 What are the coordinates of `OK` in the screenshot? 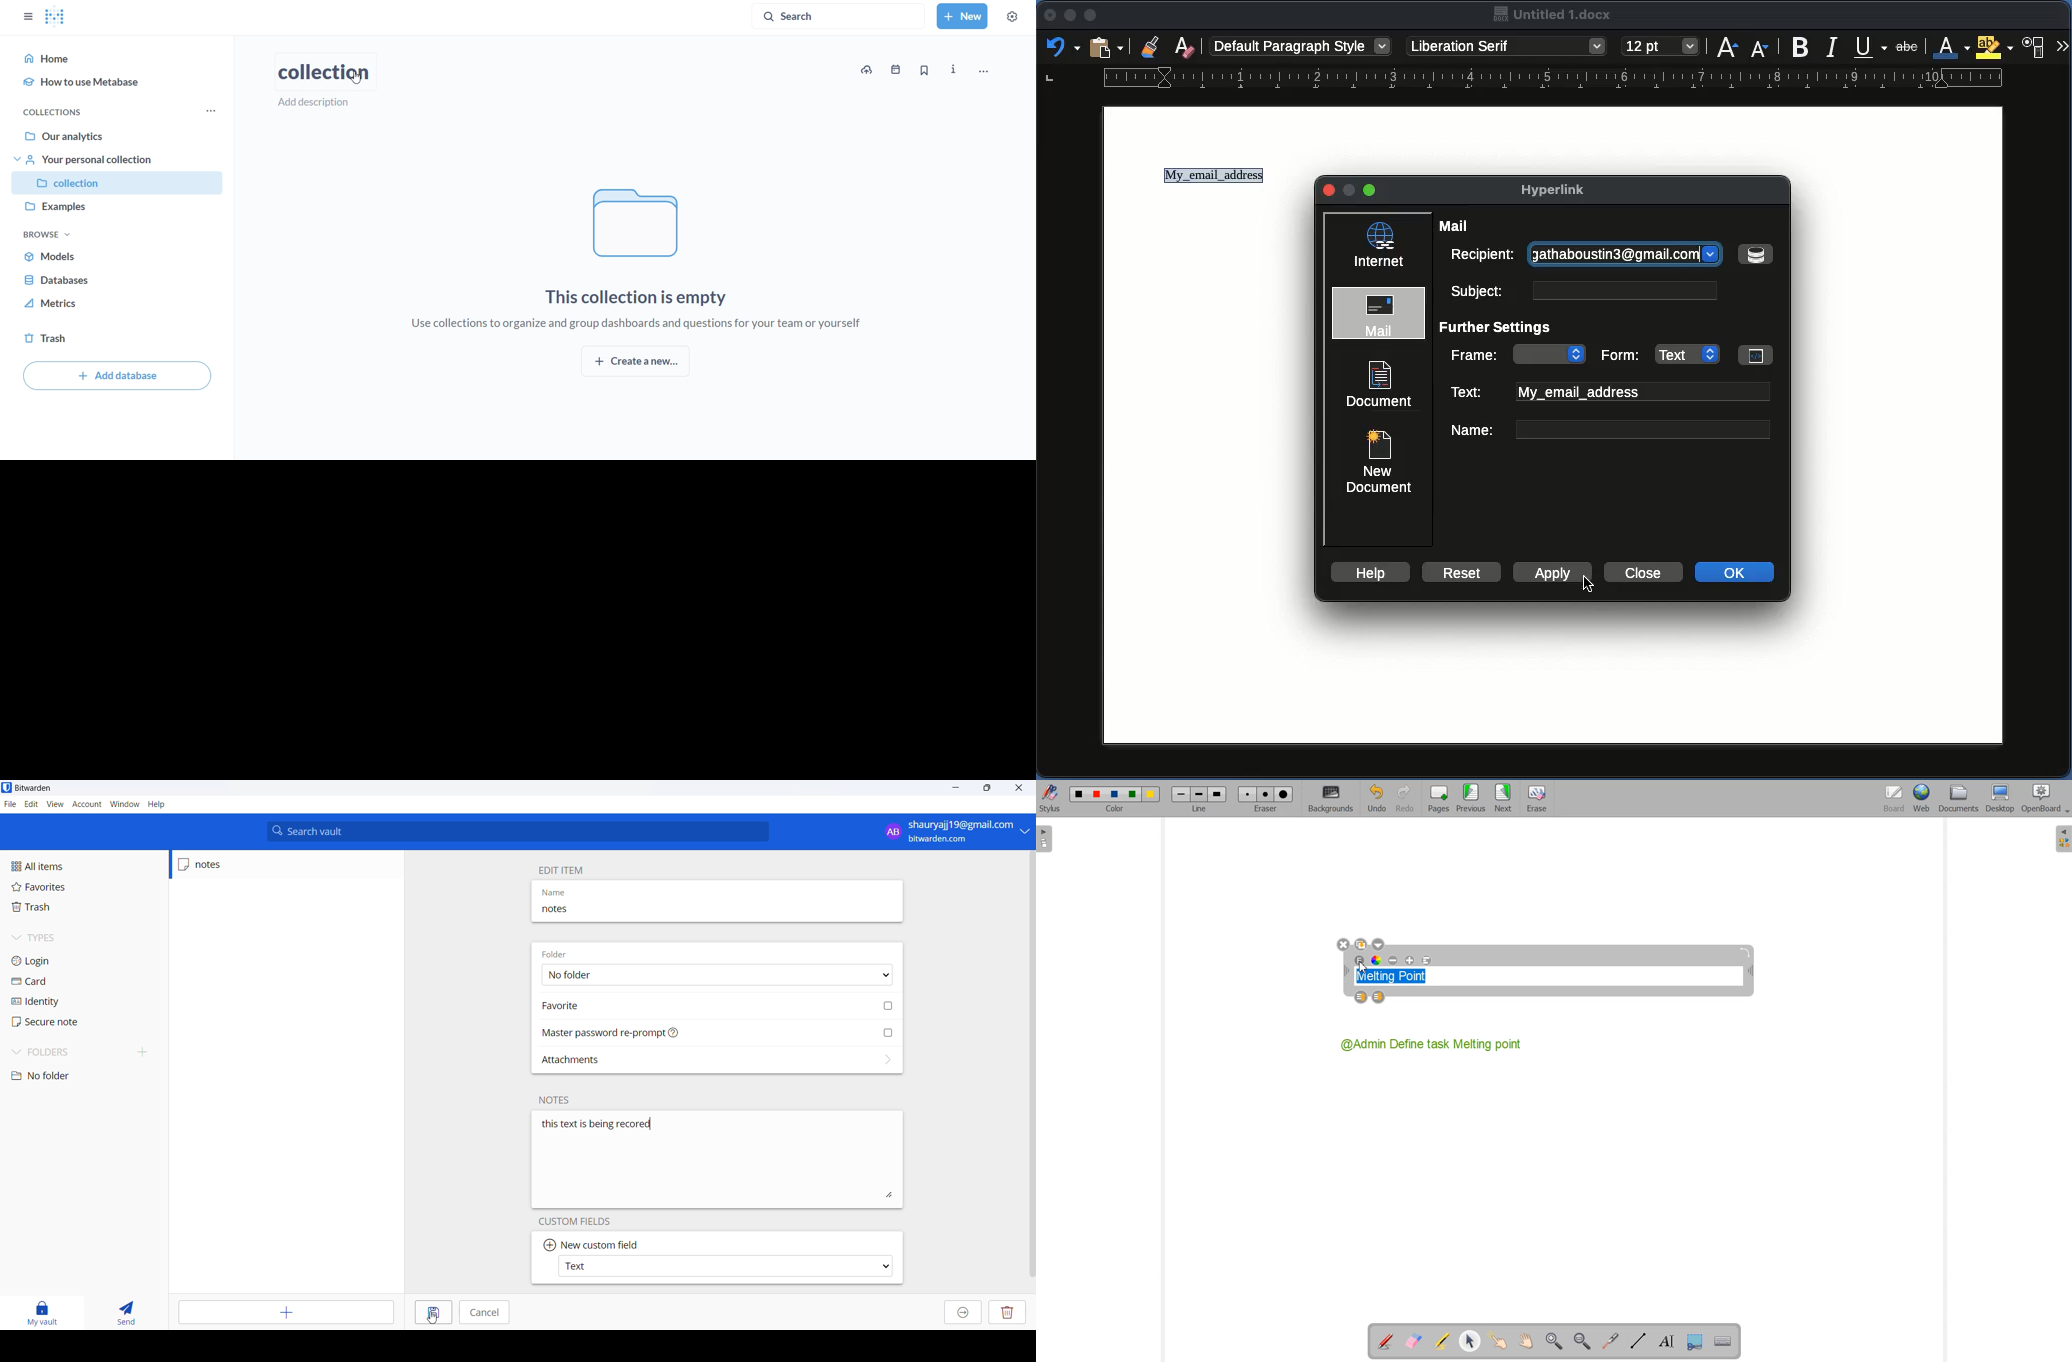 It's located at (1736, 572).